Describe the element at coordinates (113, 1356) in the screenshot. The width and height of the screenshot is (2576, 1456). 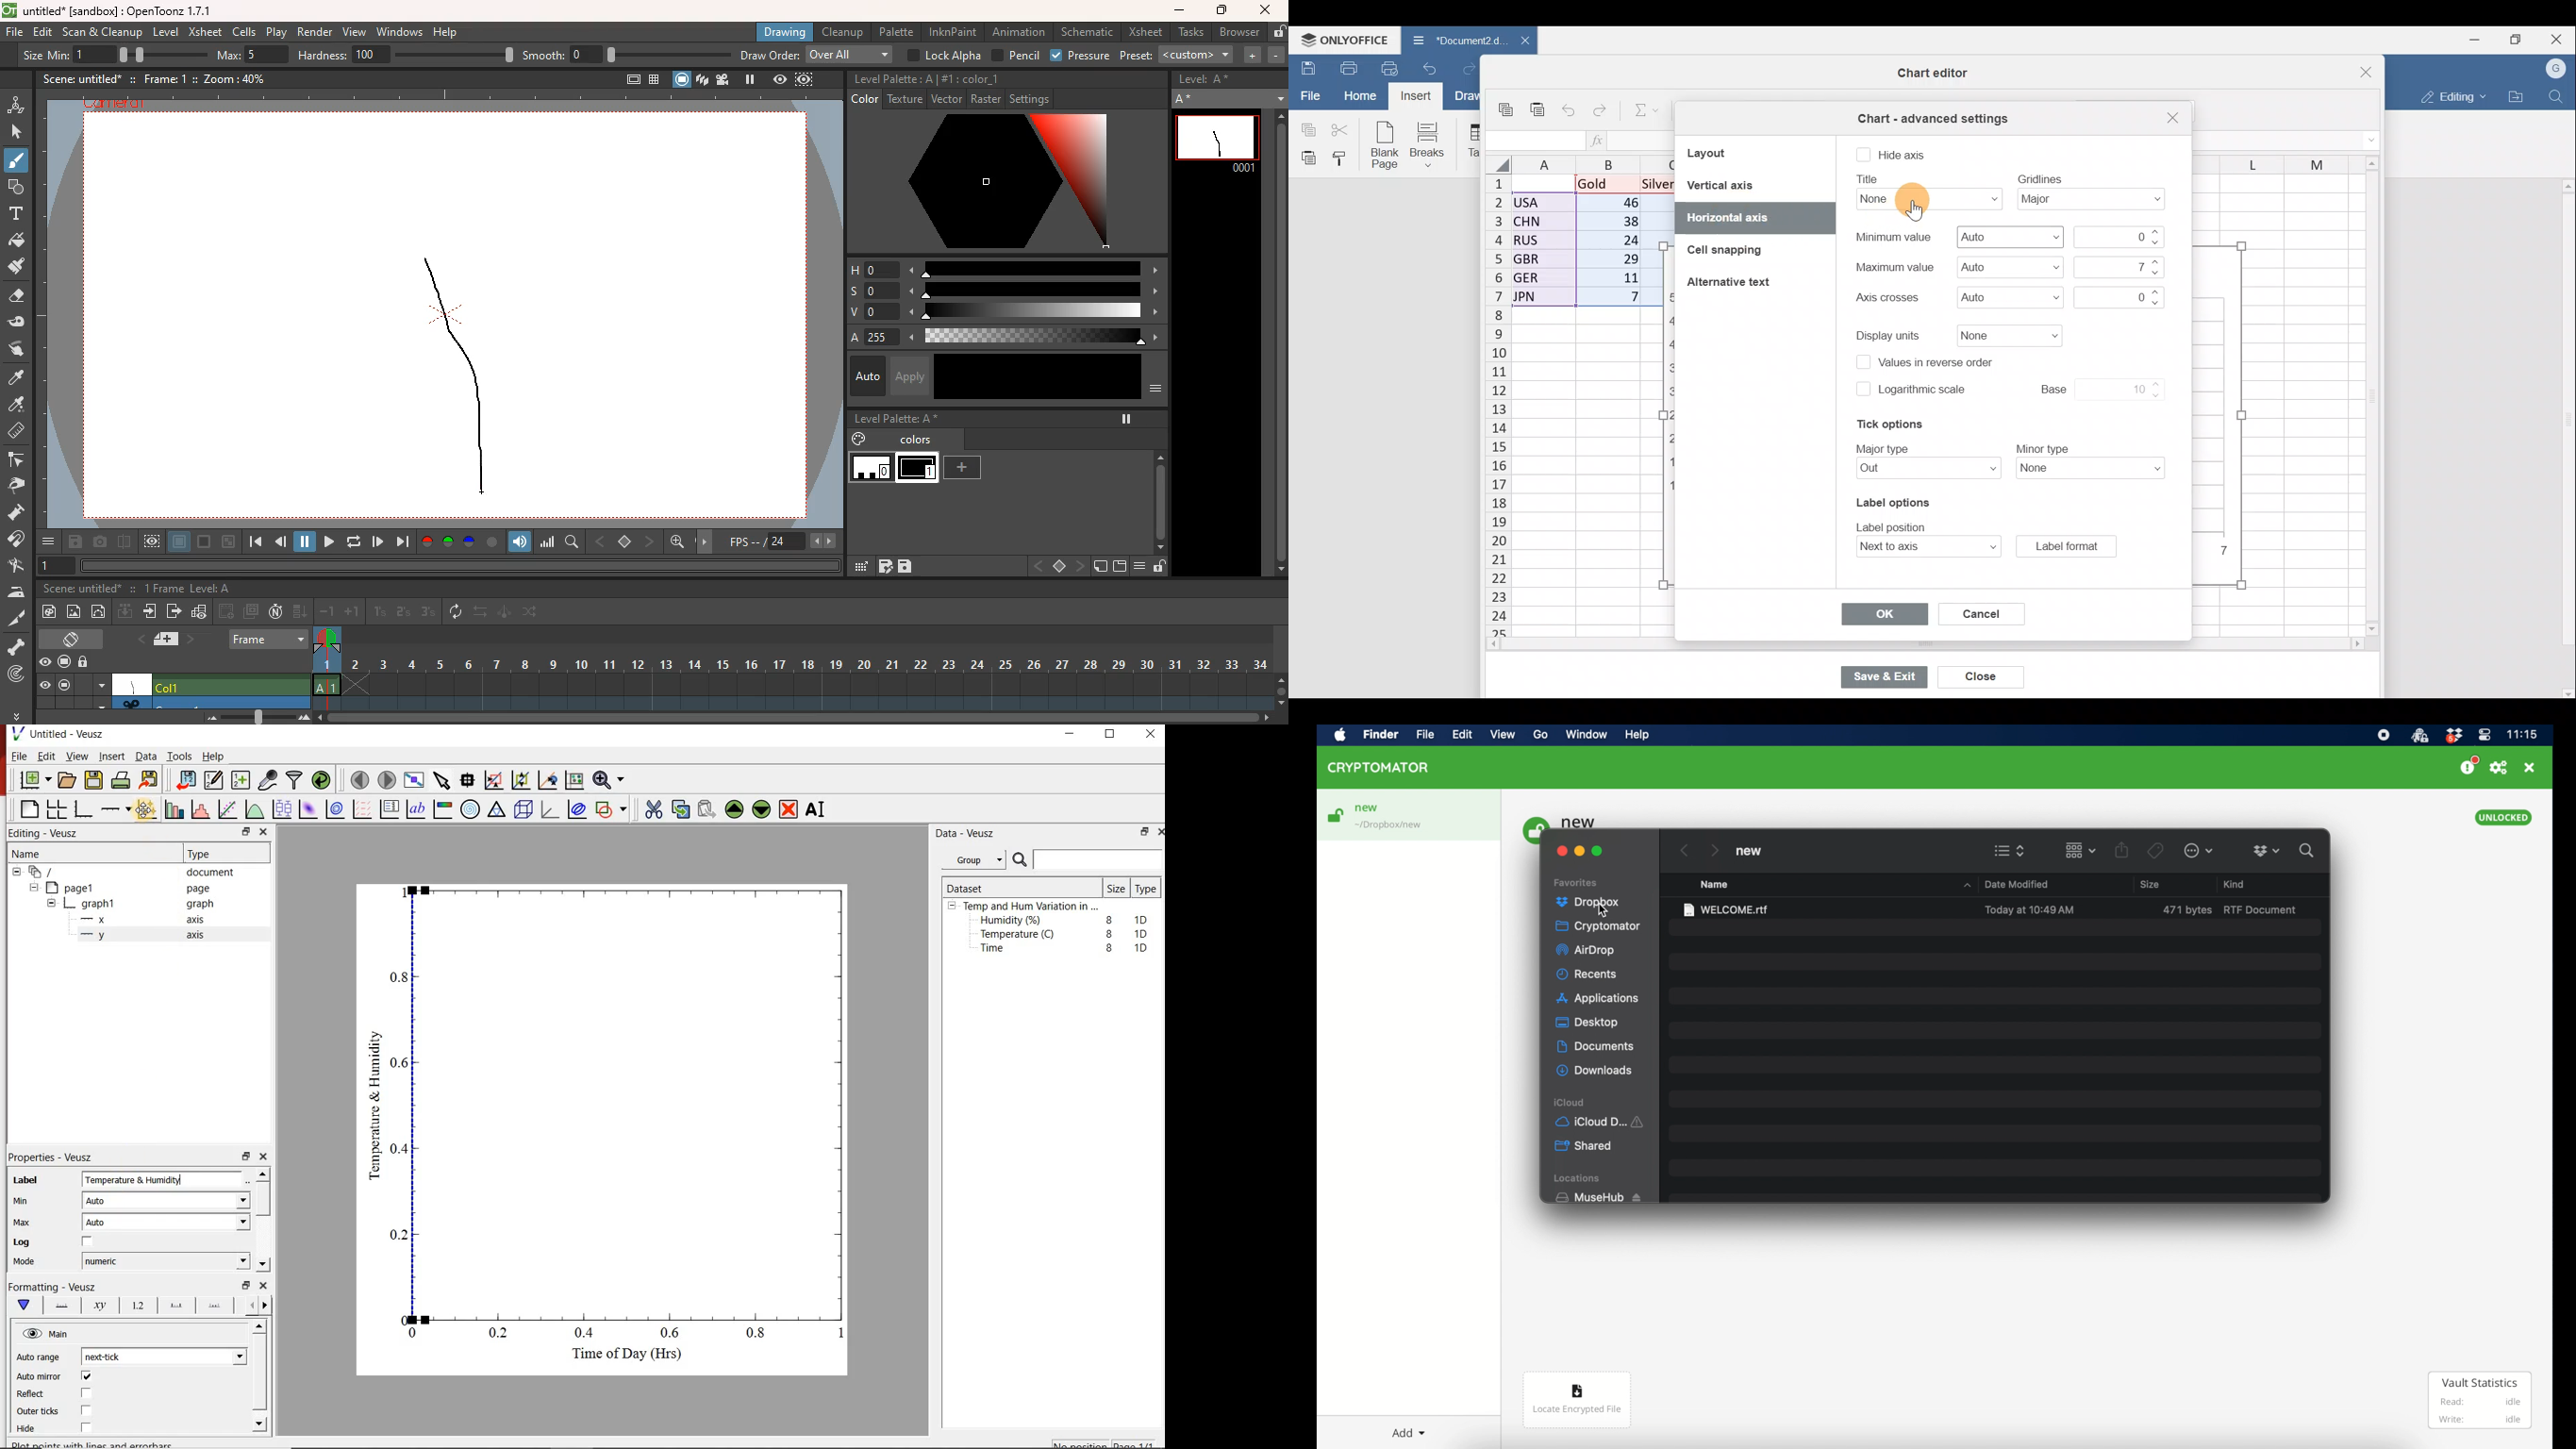
I see `next-tick` at that location.